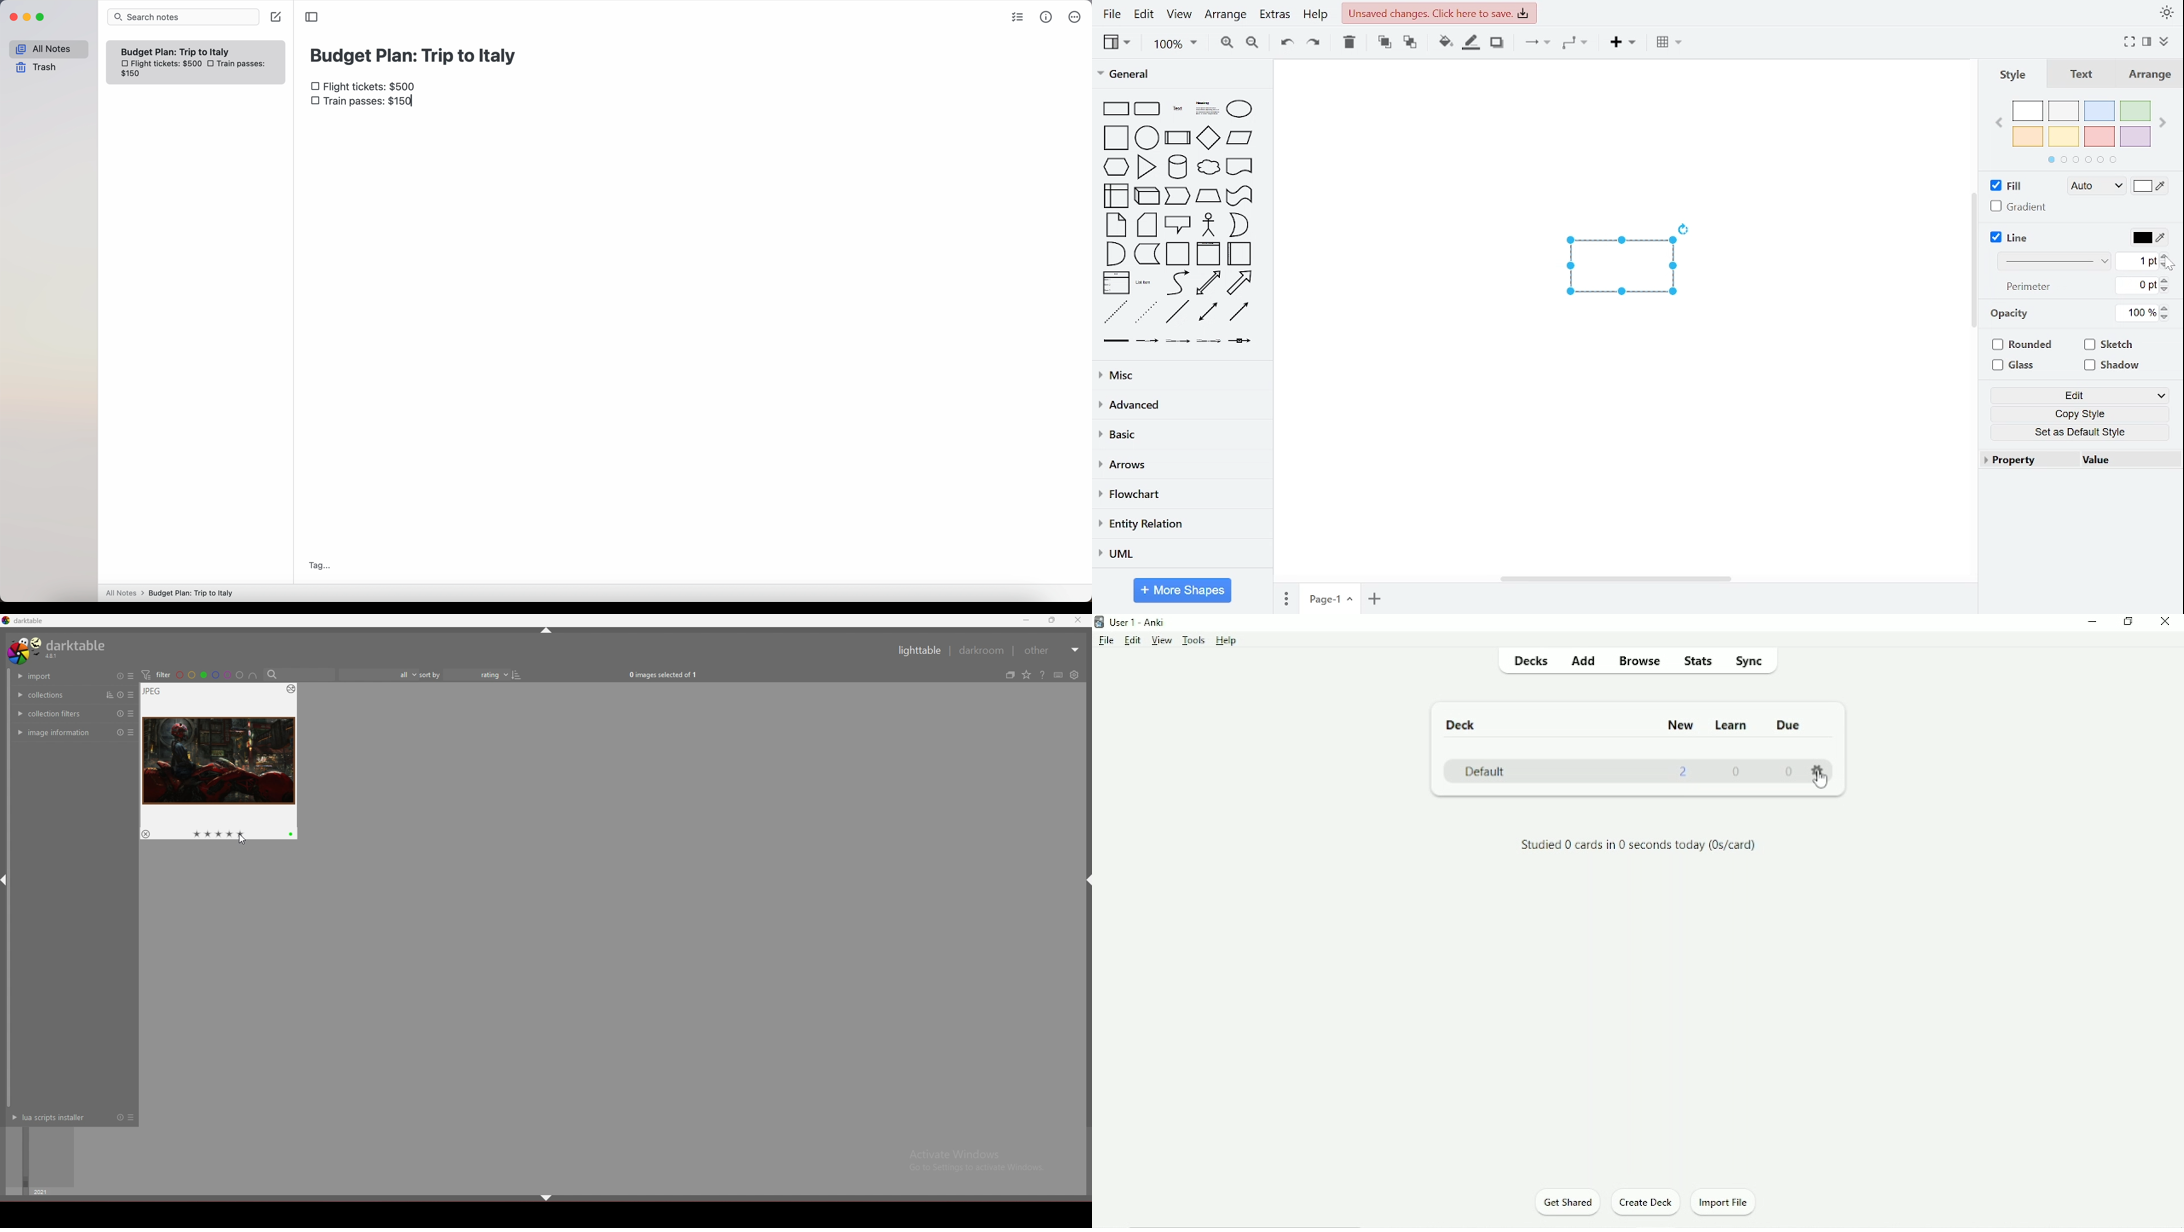  I want to click on User 1 - Anki, so click(1134, 621).